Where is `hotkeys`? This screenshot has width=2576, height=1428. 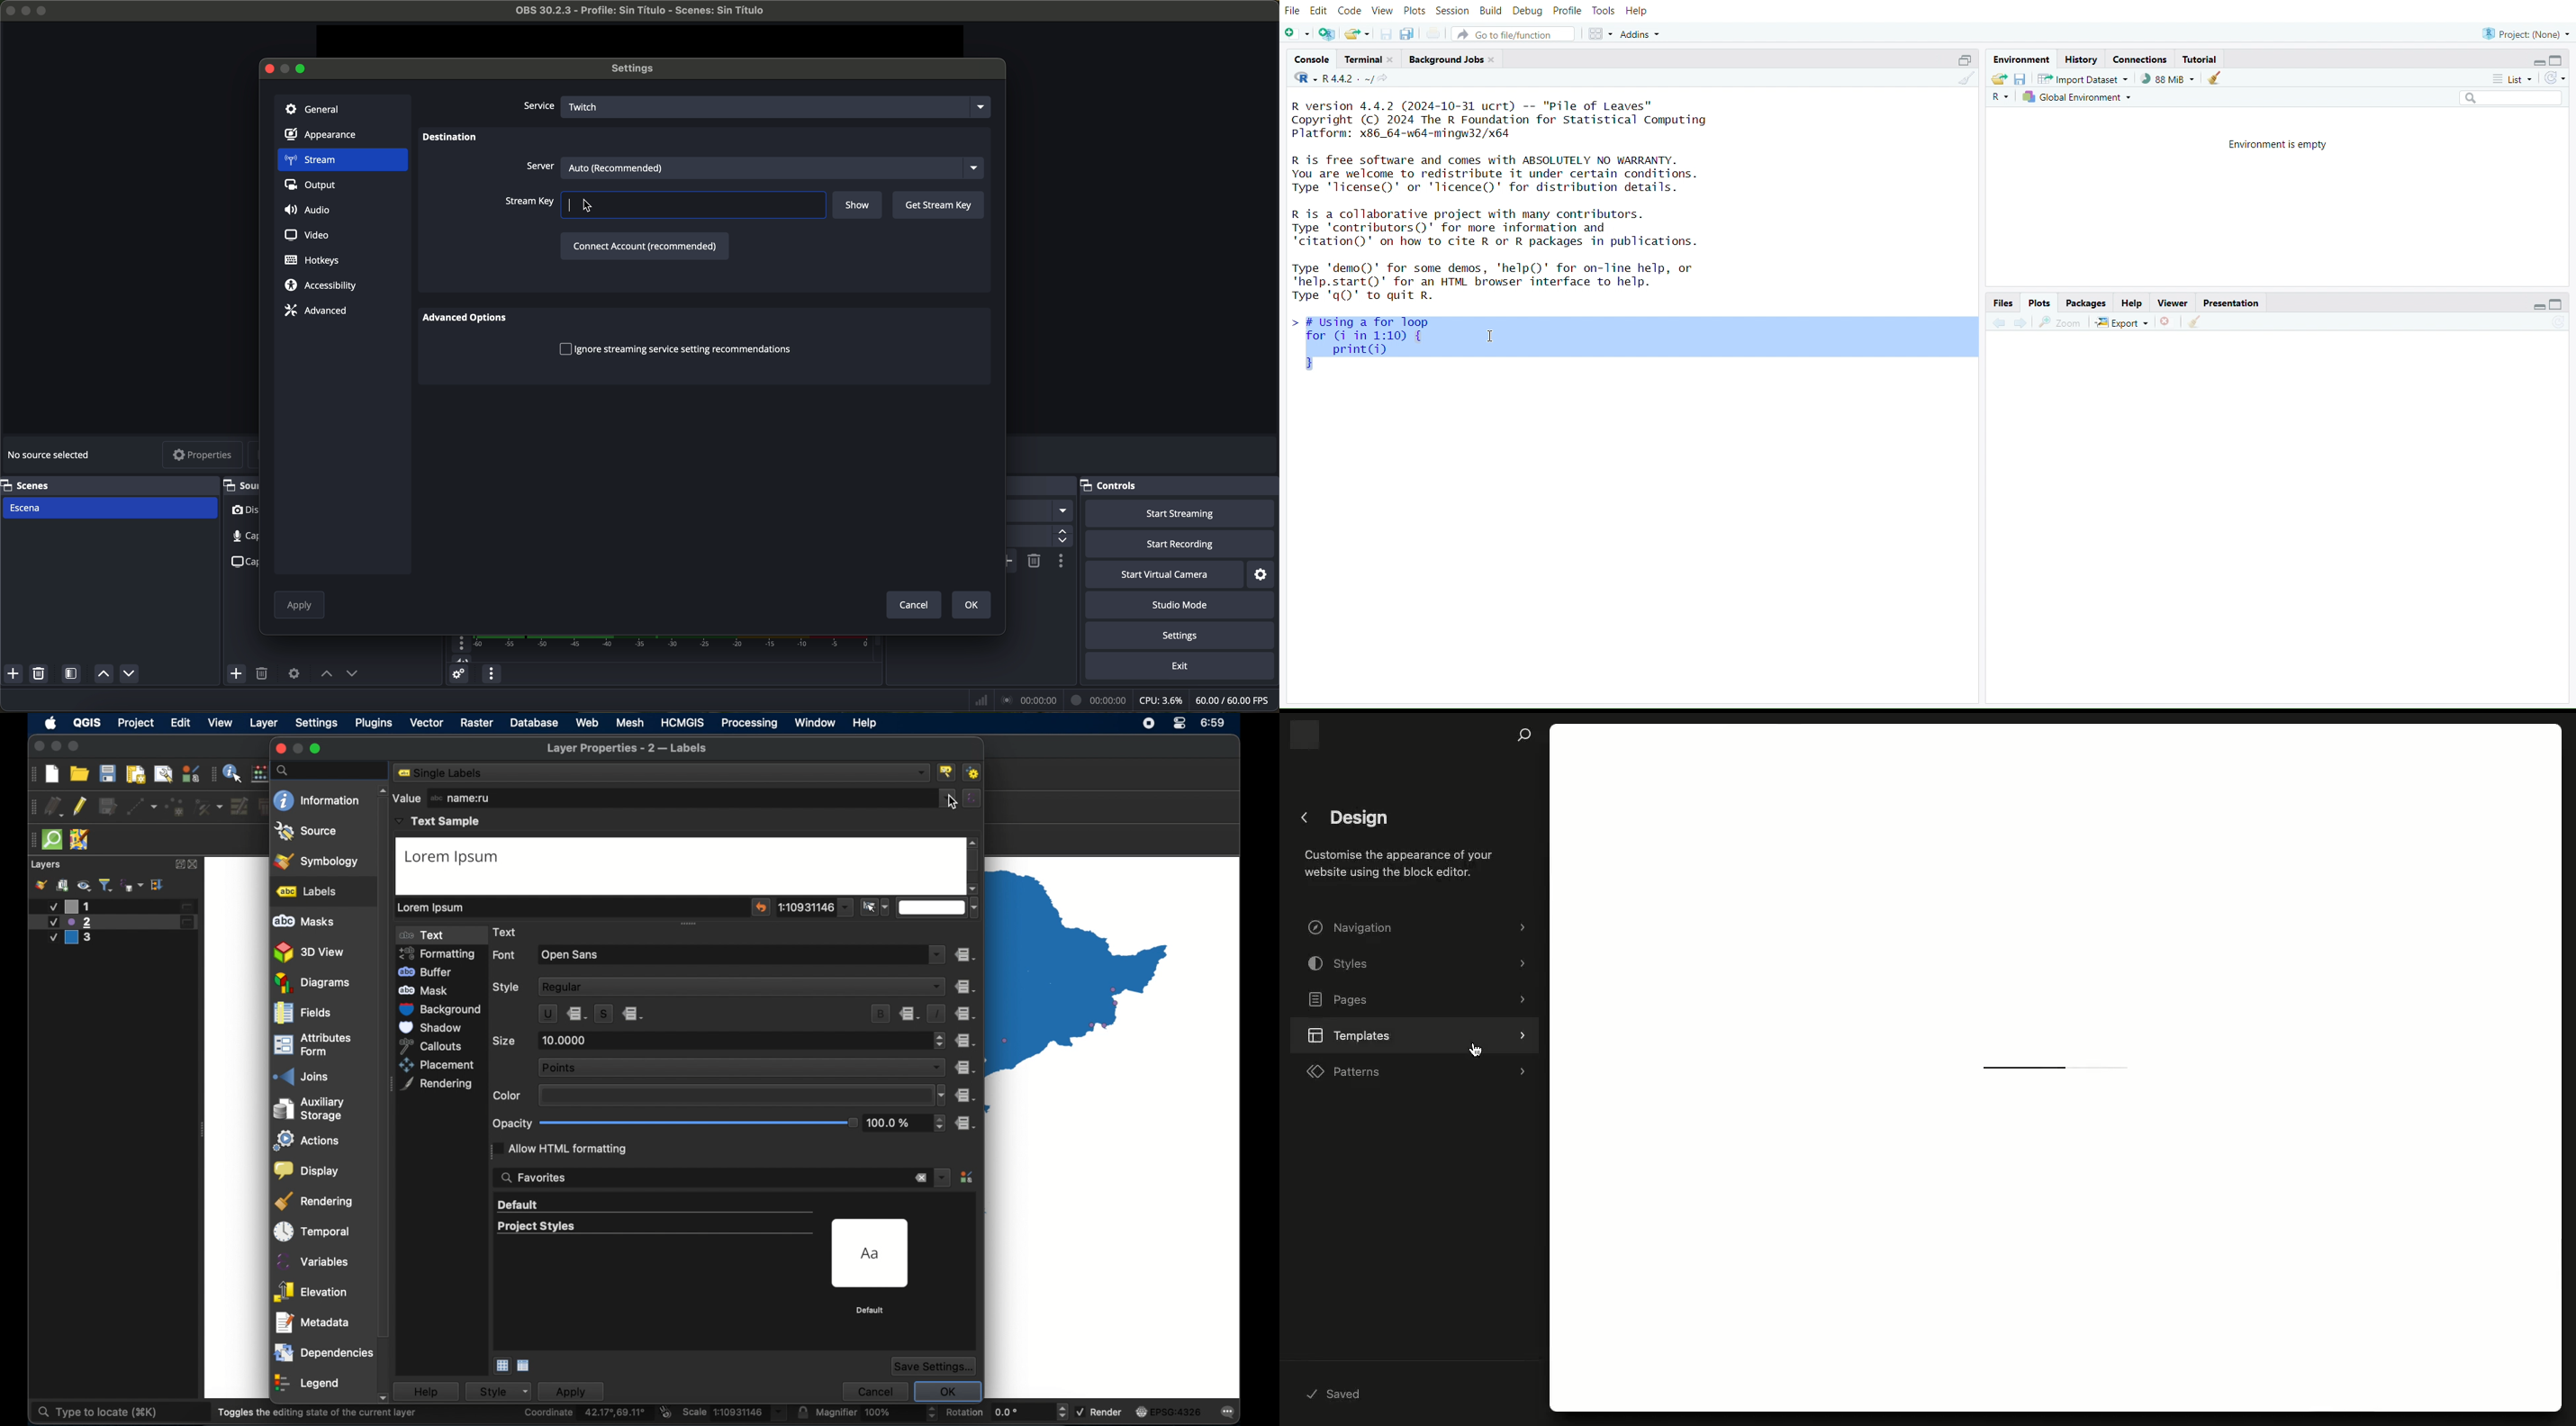
hotkeys is located at coordinates (313, 261).